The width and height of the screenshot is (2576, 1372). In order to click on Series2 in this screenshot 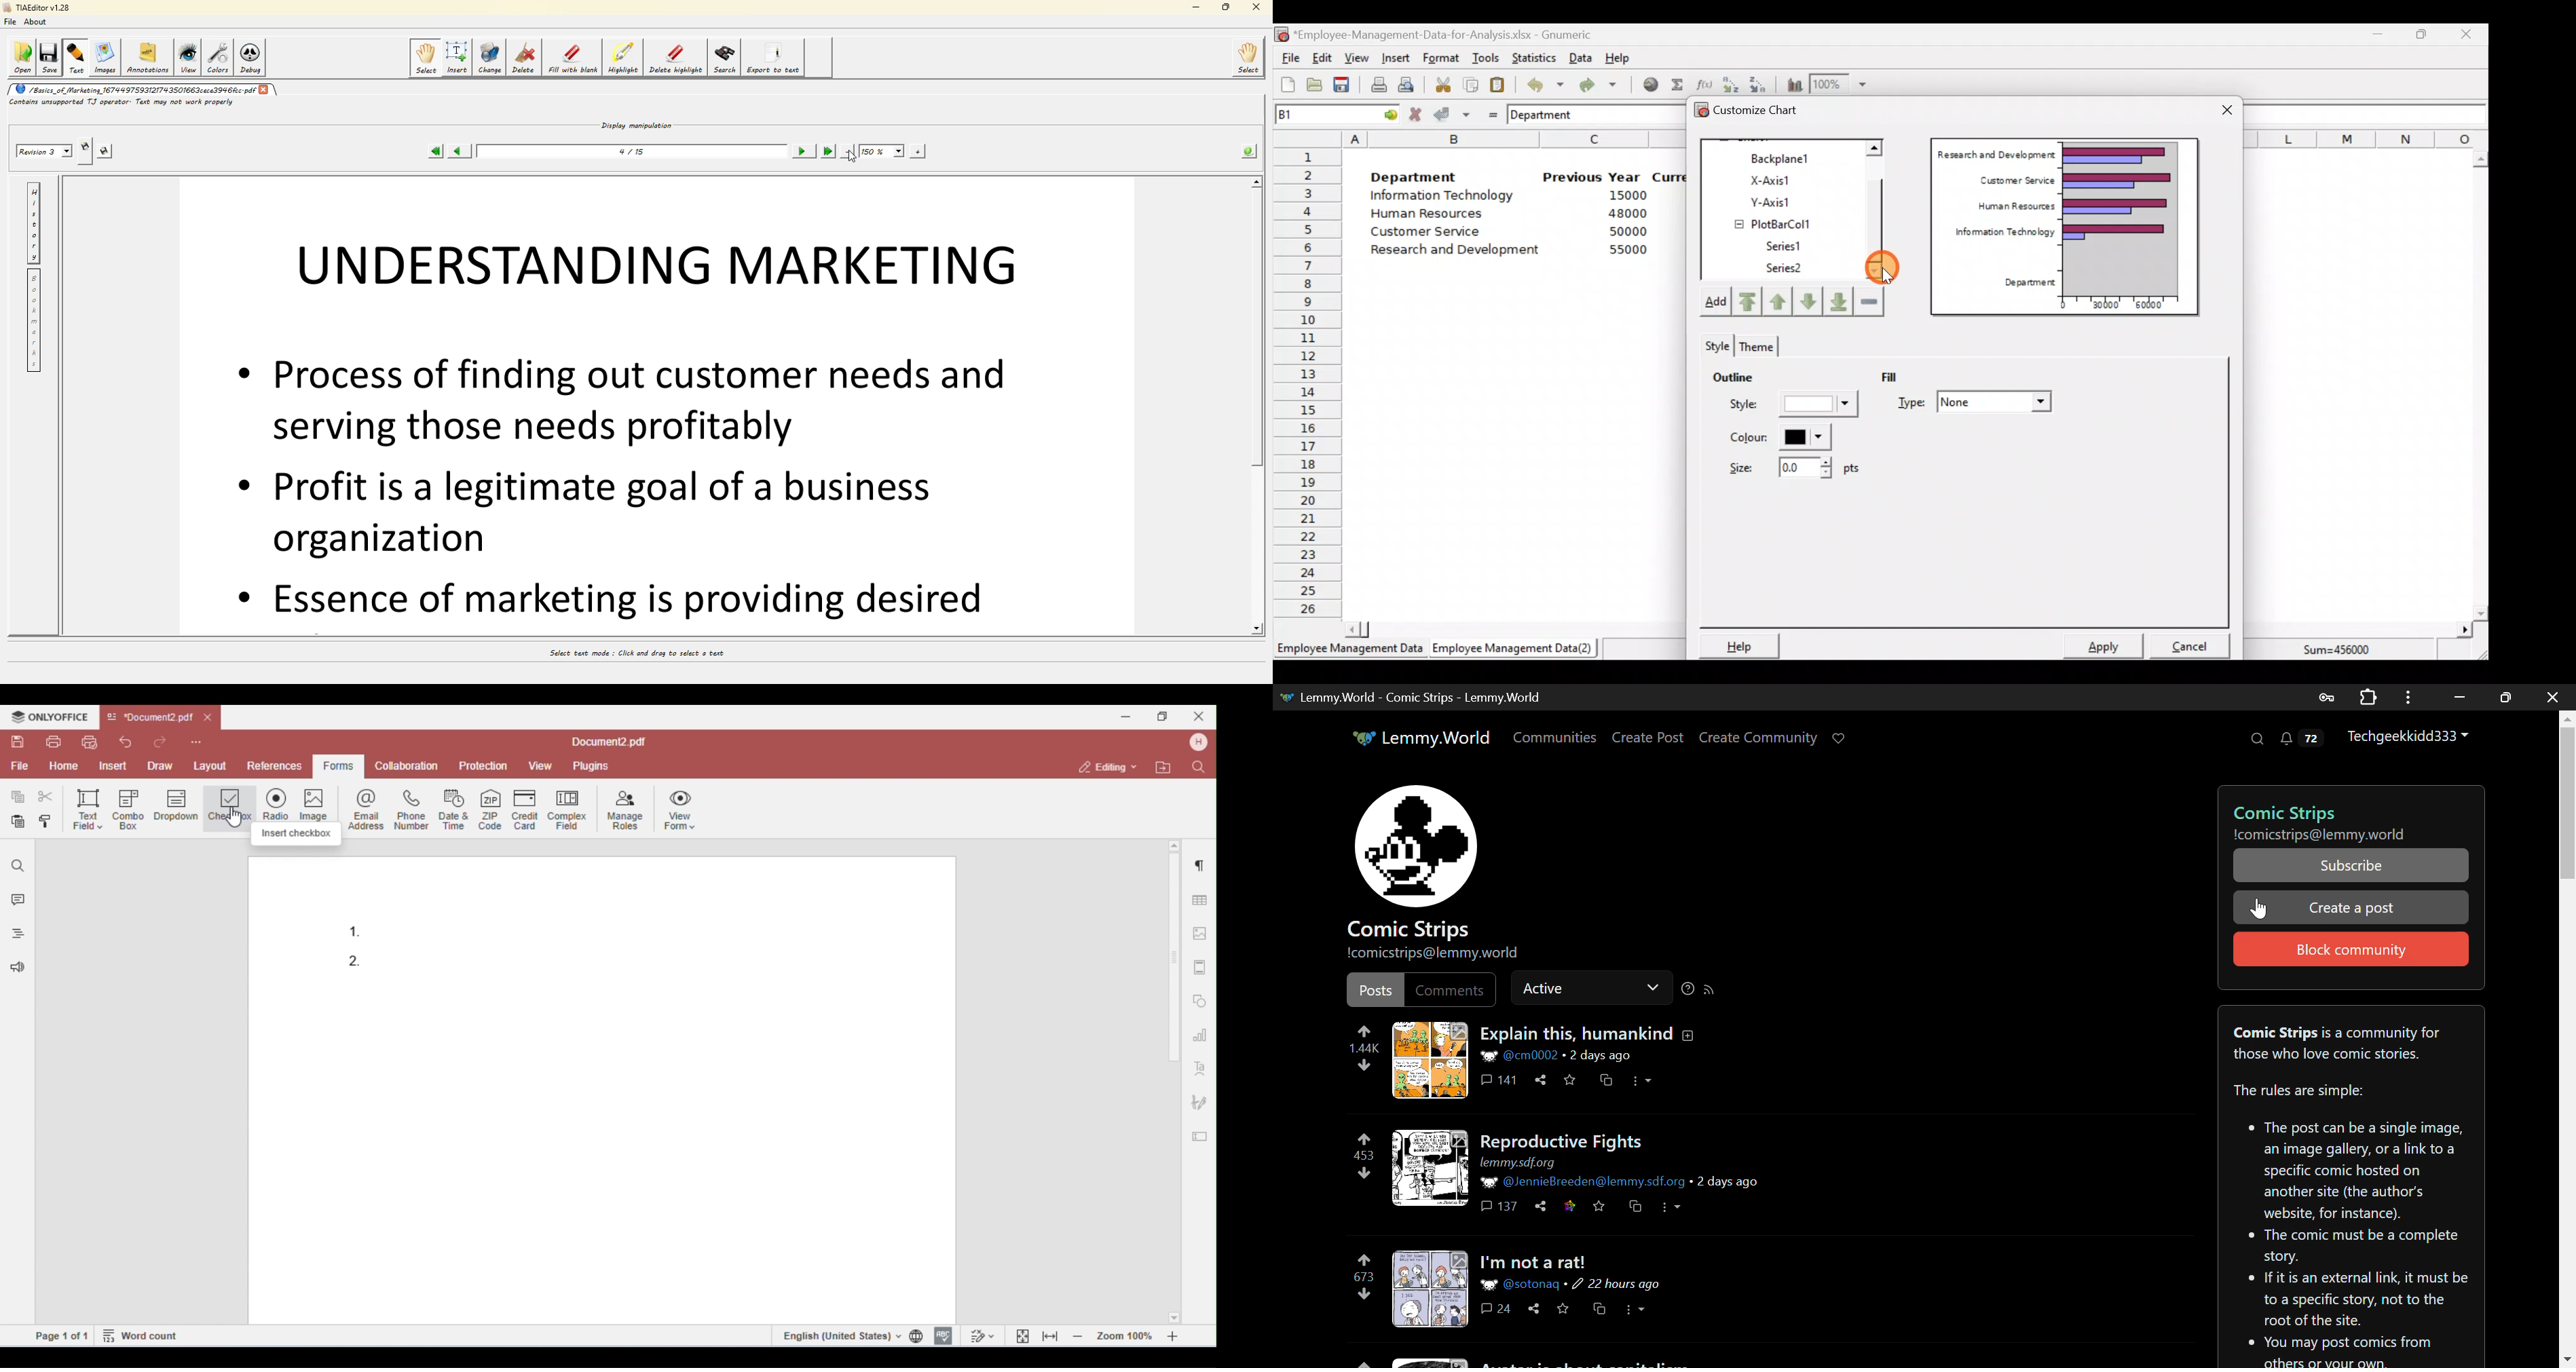, I will do `click(1787, 269)`.